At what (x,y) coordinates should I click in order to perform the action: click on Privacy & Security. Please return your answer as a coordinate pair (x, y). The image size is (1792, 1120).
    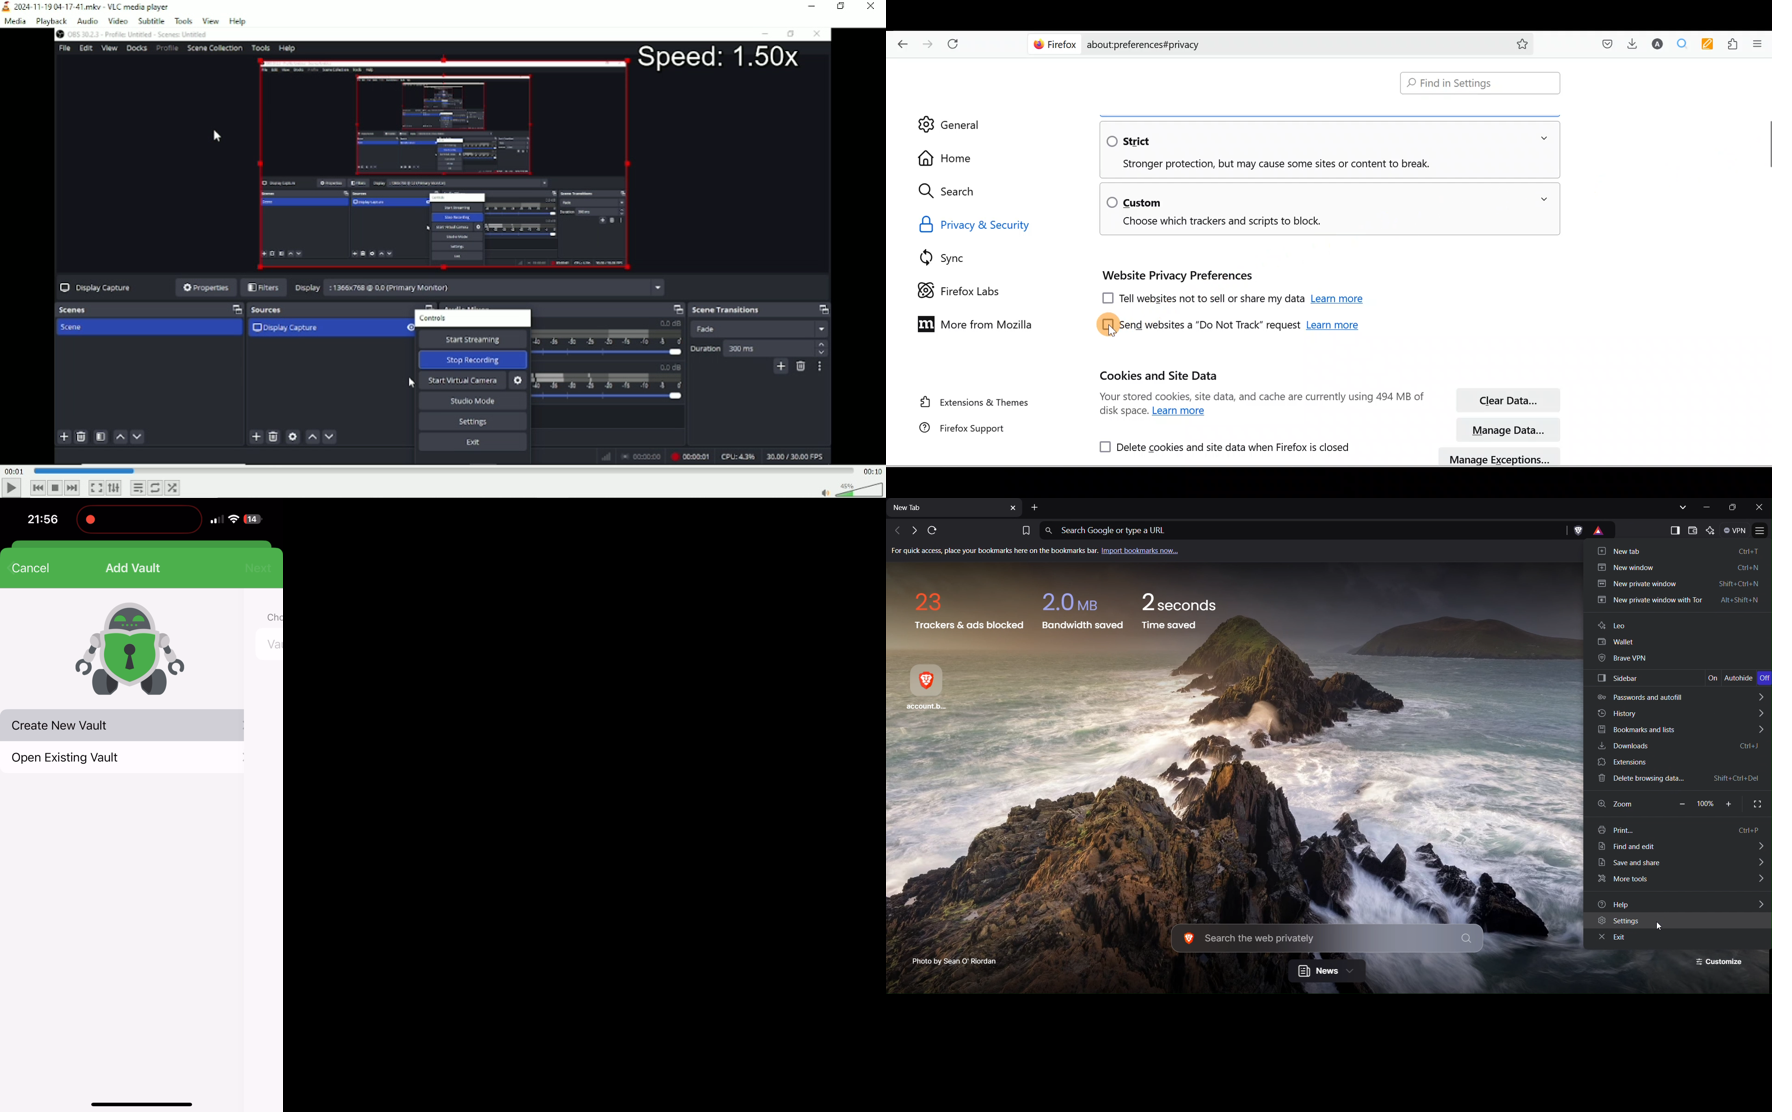
    Looking at the image, I should click on (982, 225).